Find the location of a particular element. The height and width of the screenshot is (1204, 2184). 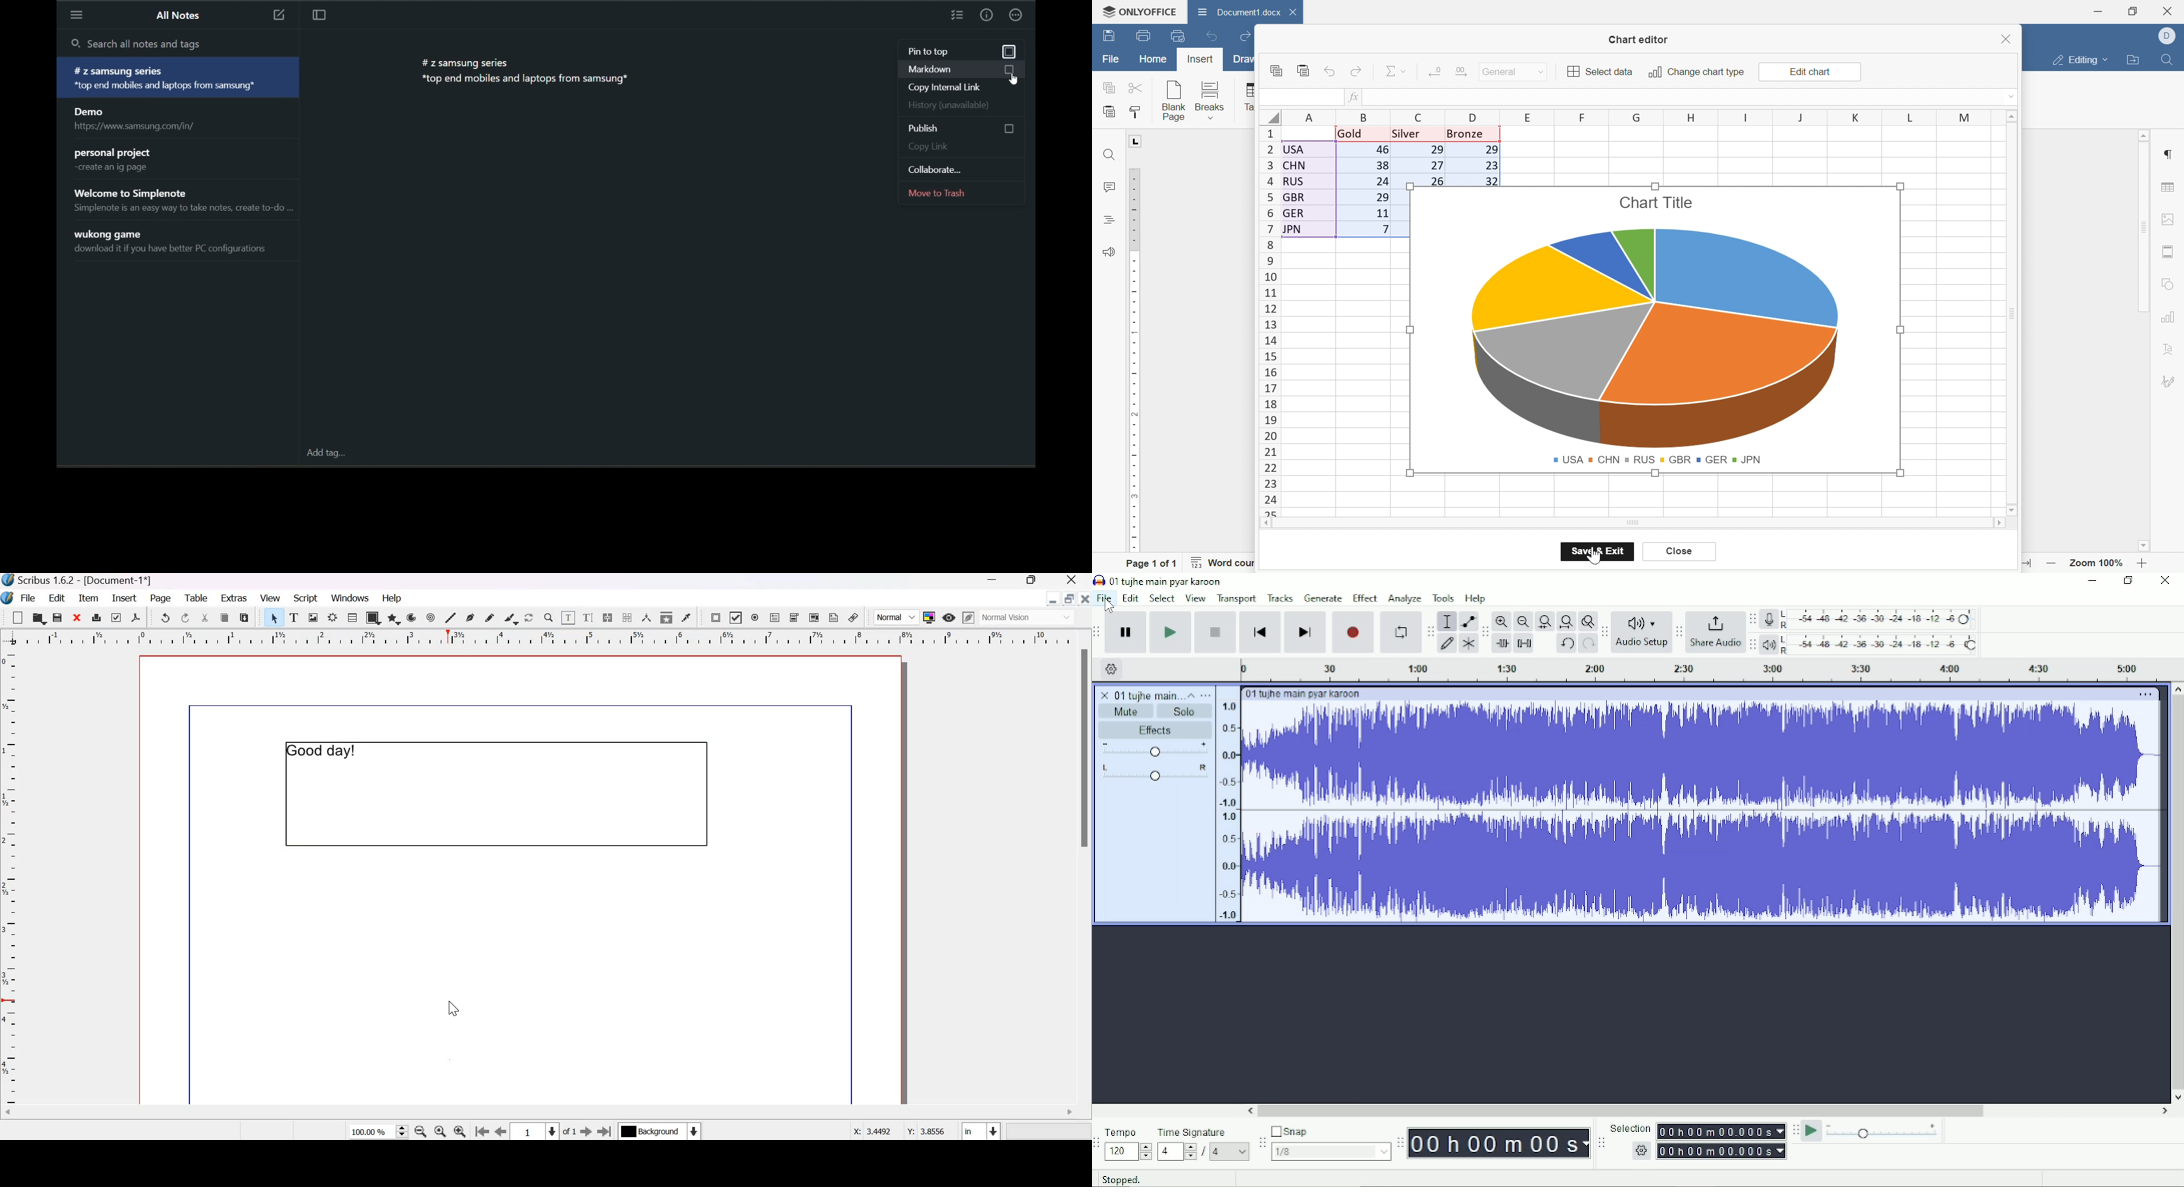

Summation is located at coordinates (1391, 71).